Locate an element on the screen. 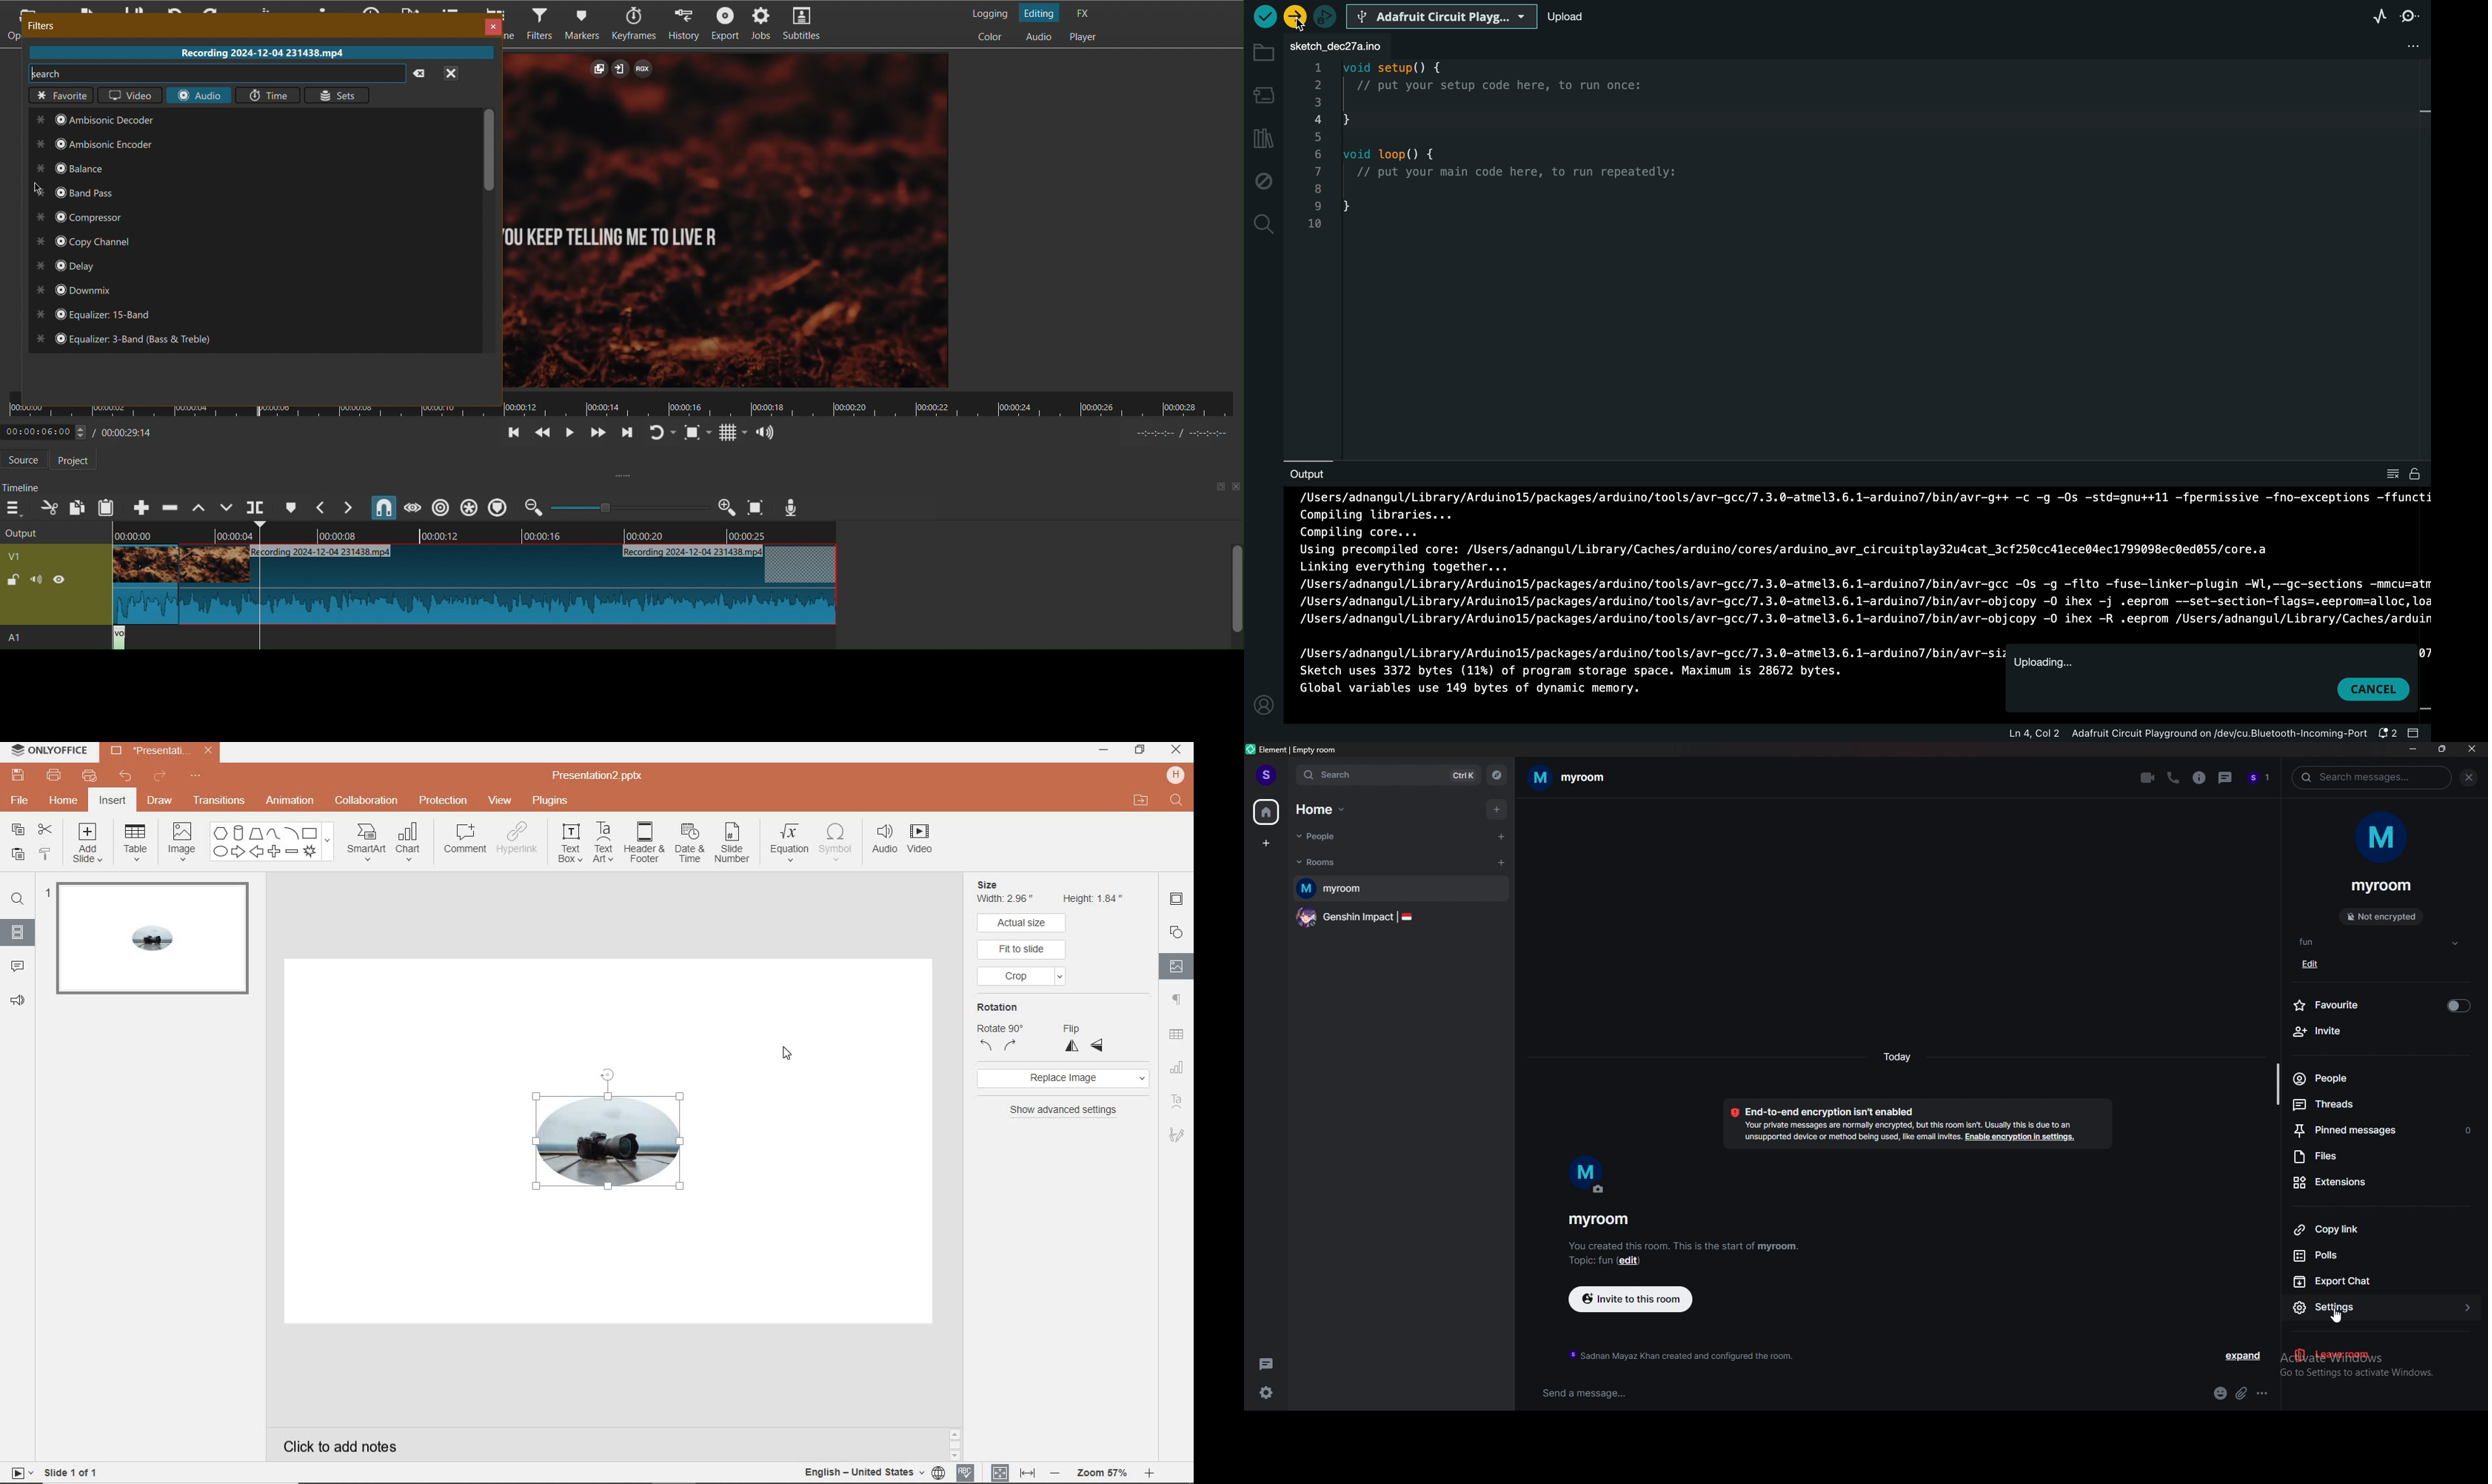 This screenshot has width=2492, height=1484. crop is located at coordinates (1024, 979).